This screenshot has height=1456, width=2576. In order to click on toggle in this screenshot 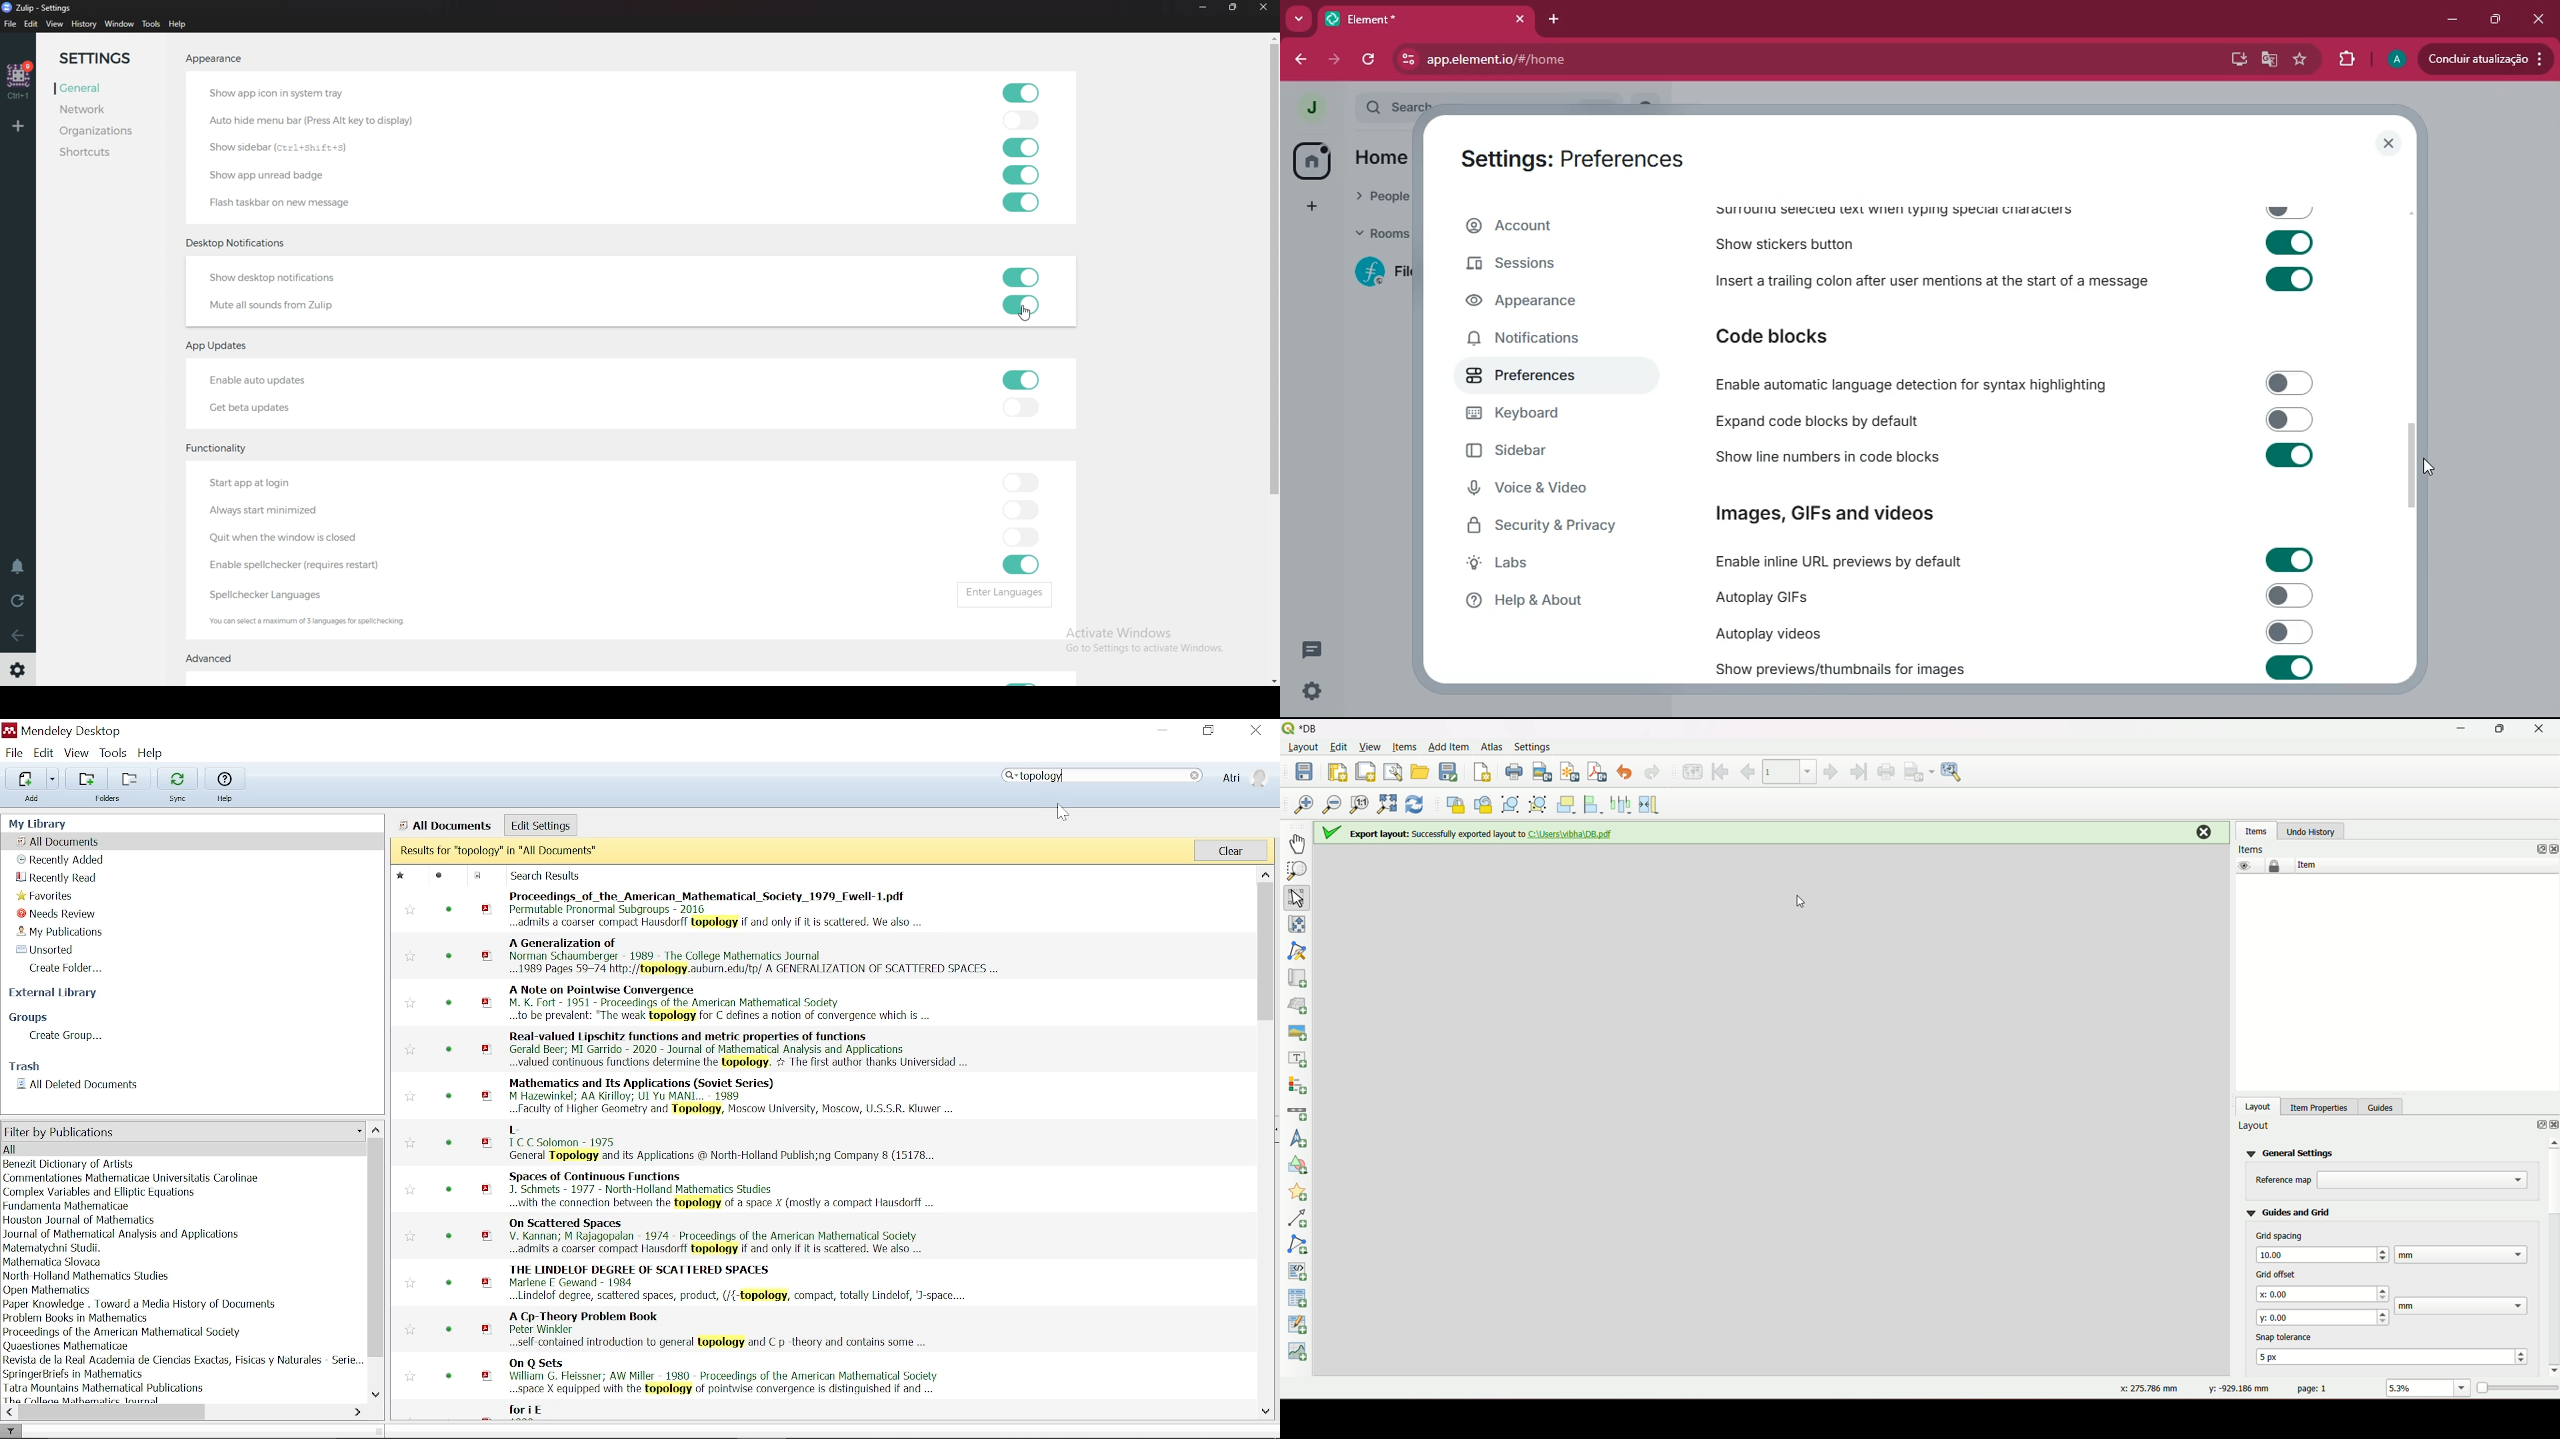, I will do `click(1021, 482)`.